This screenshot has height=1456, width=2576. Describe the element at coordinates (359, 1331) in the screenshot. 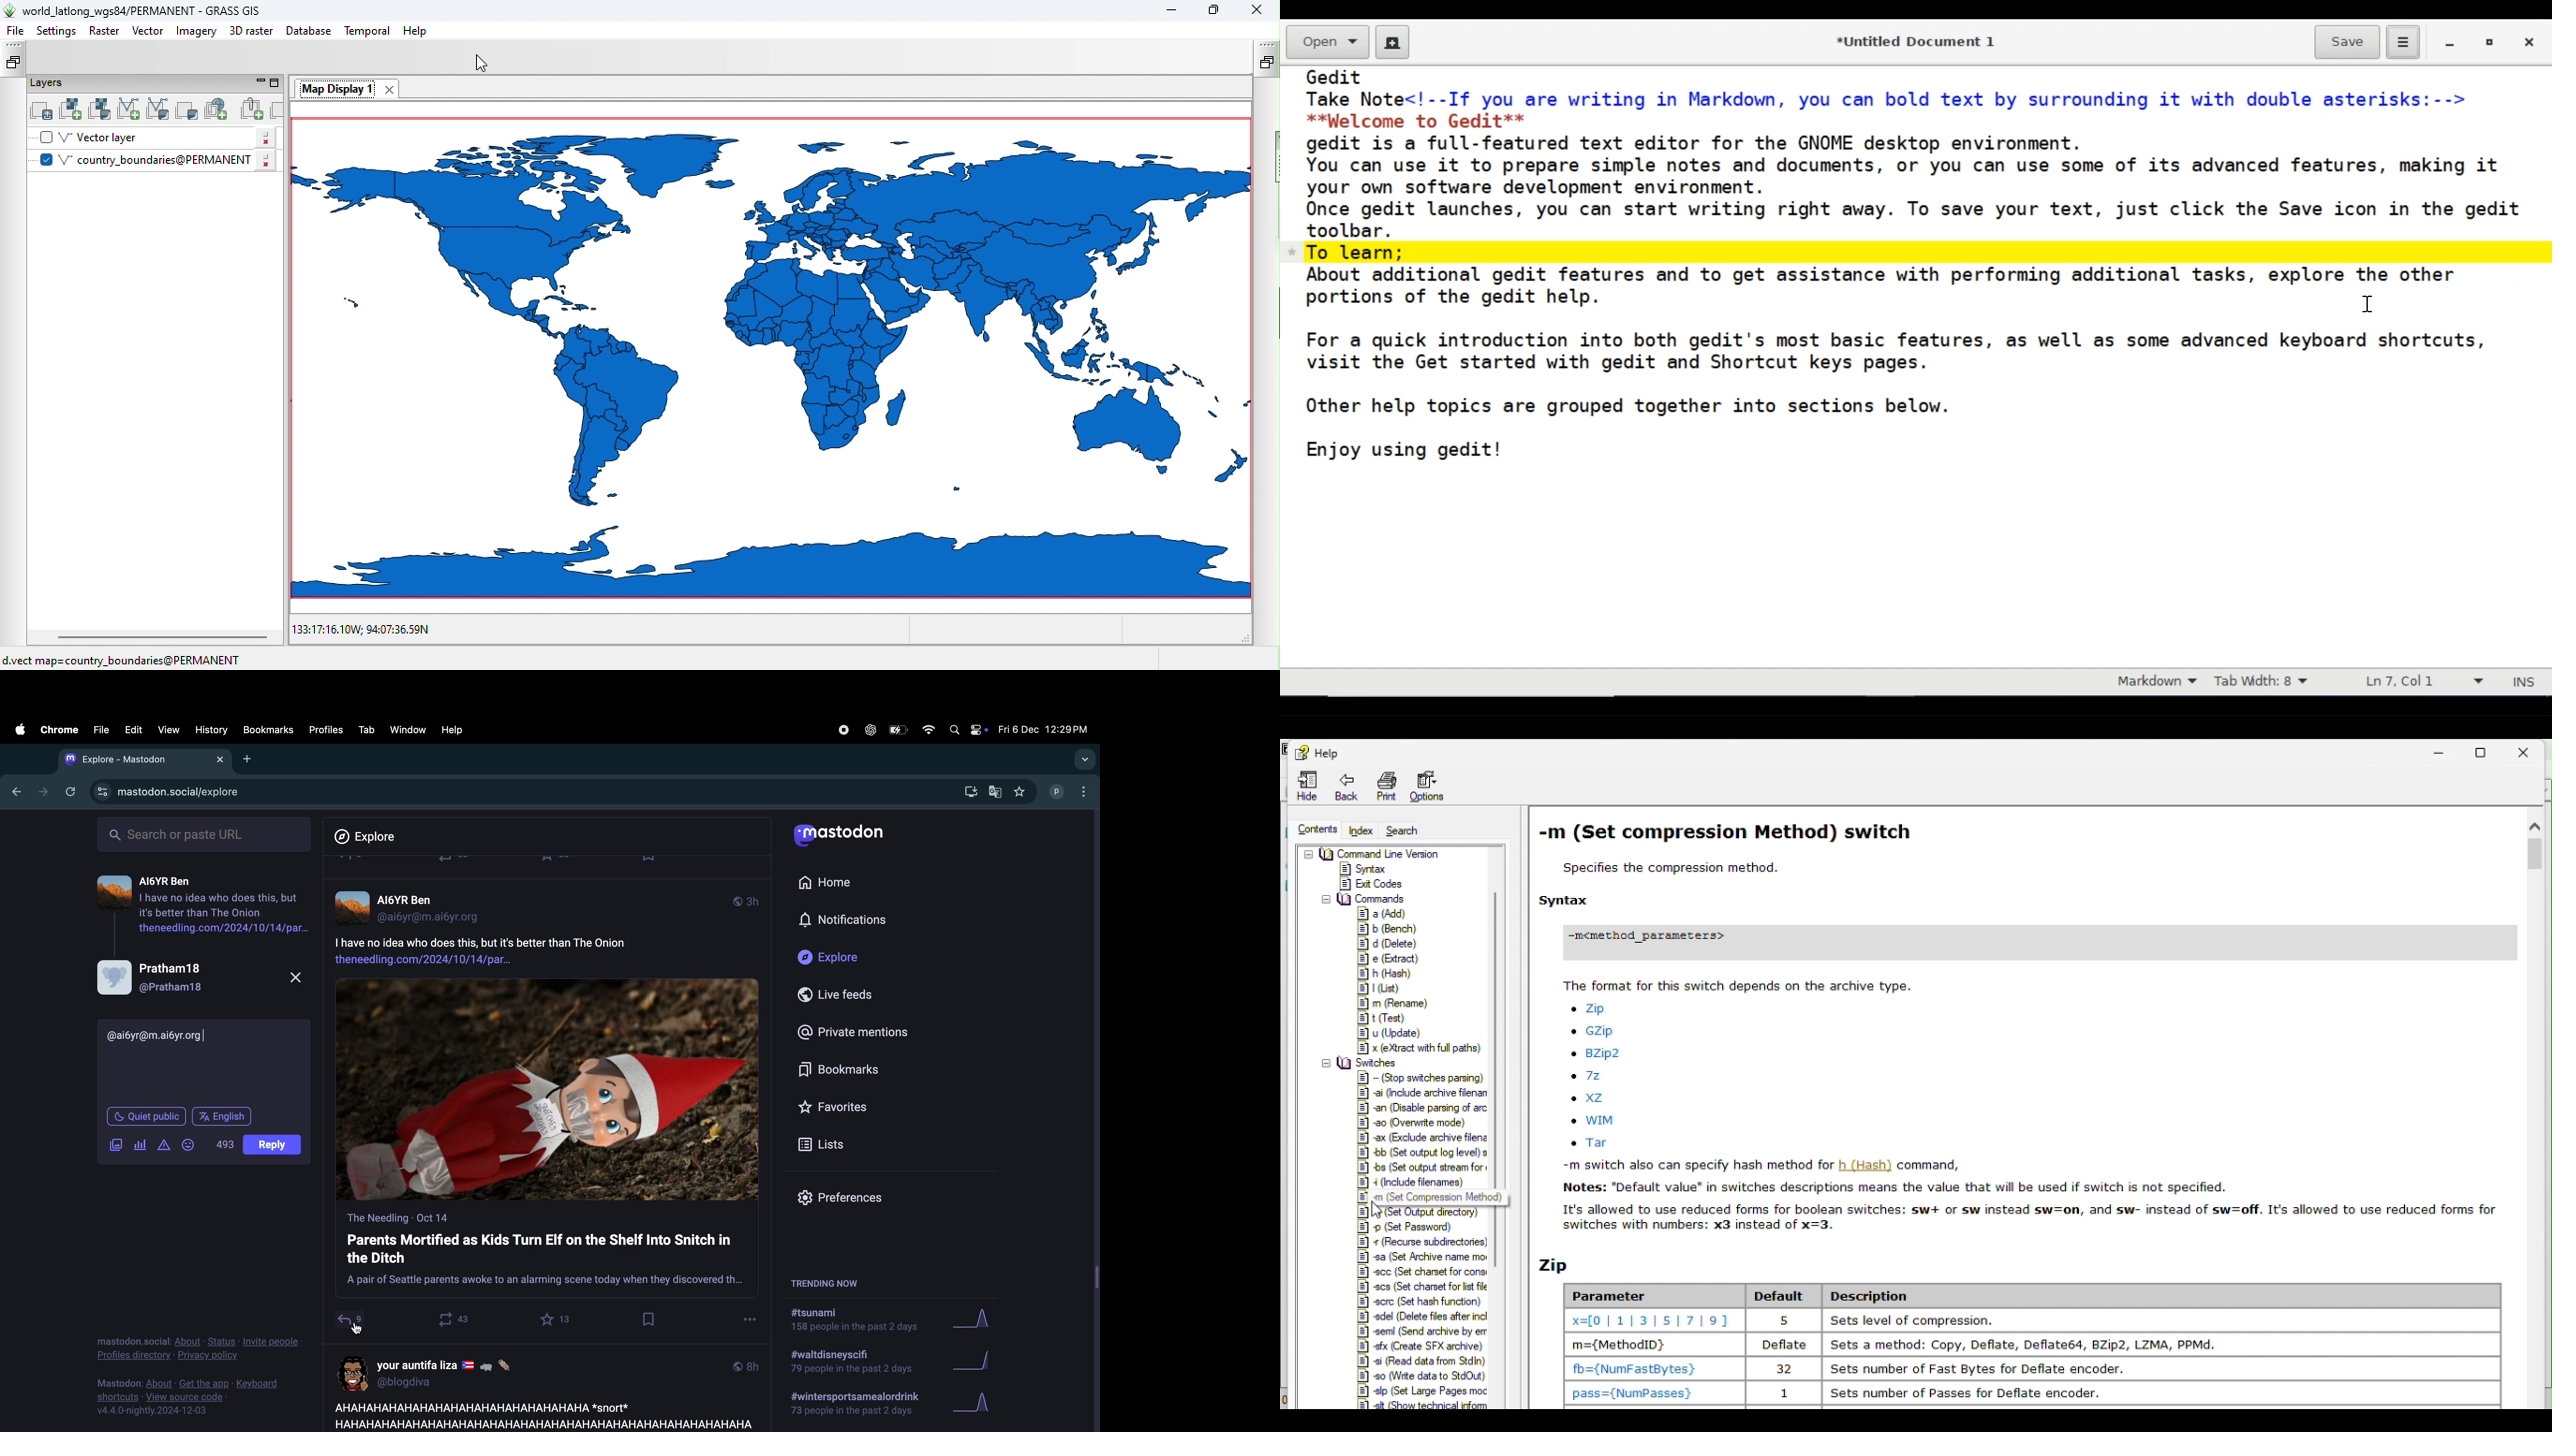

I see `options` at that location.